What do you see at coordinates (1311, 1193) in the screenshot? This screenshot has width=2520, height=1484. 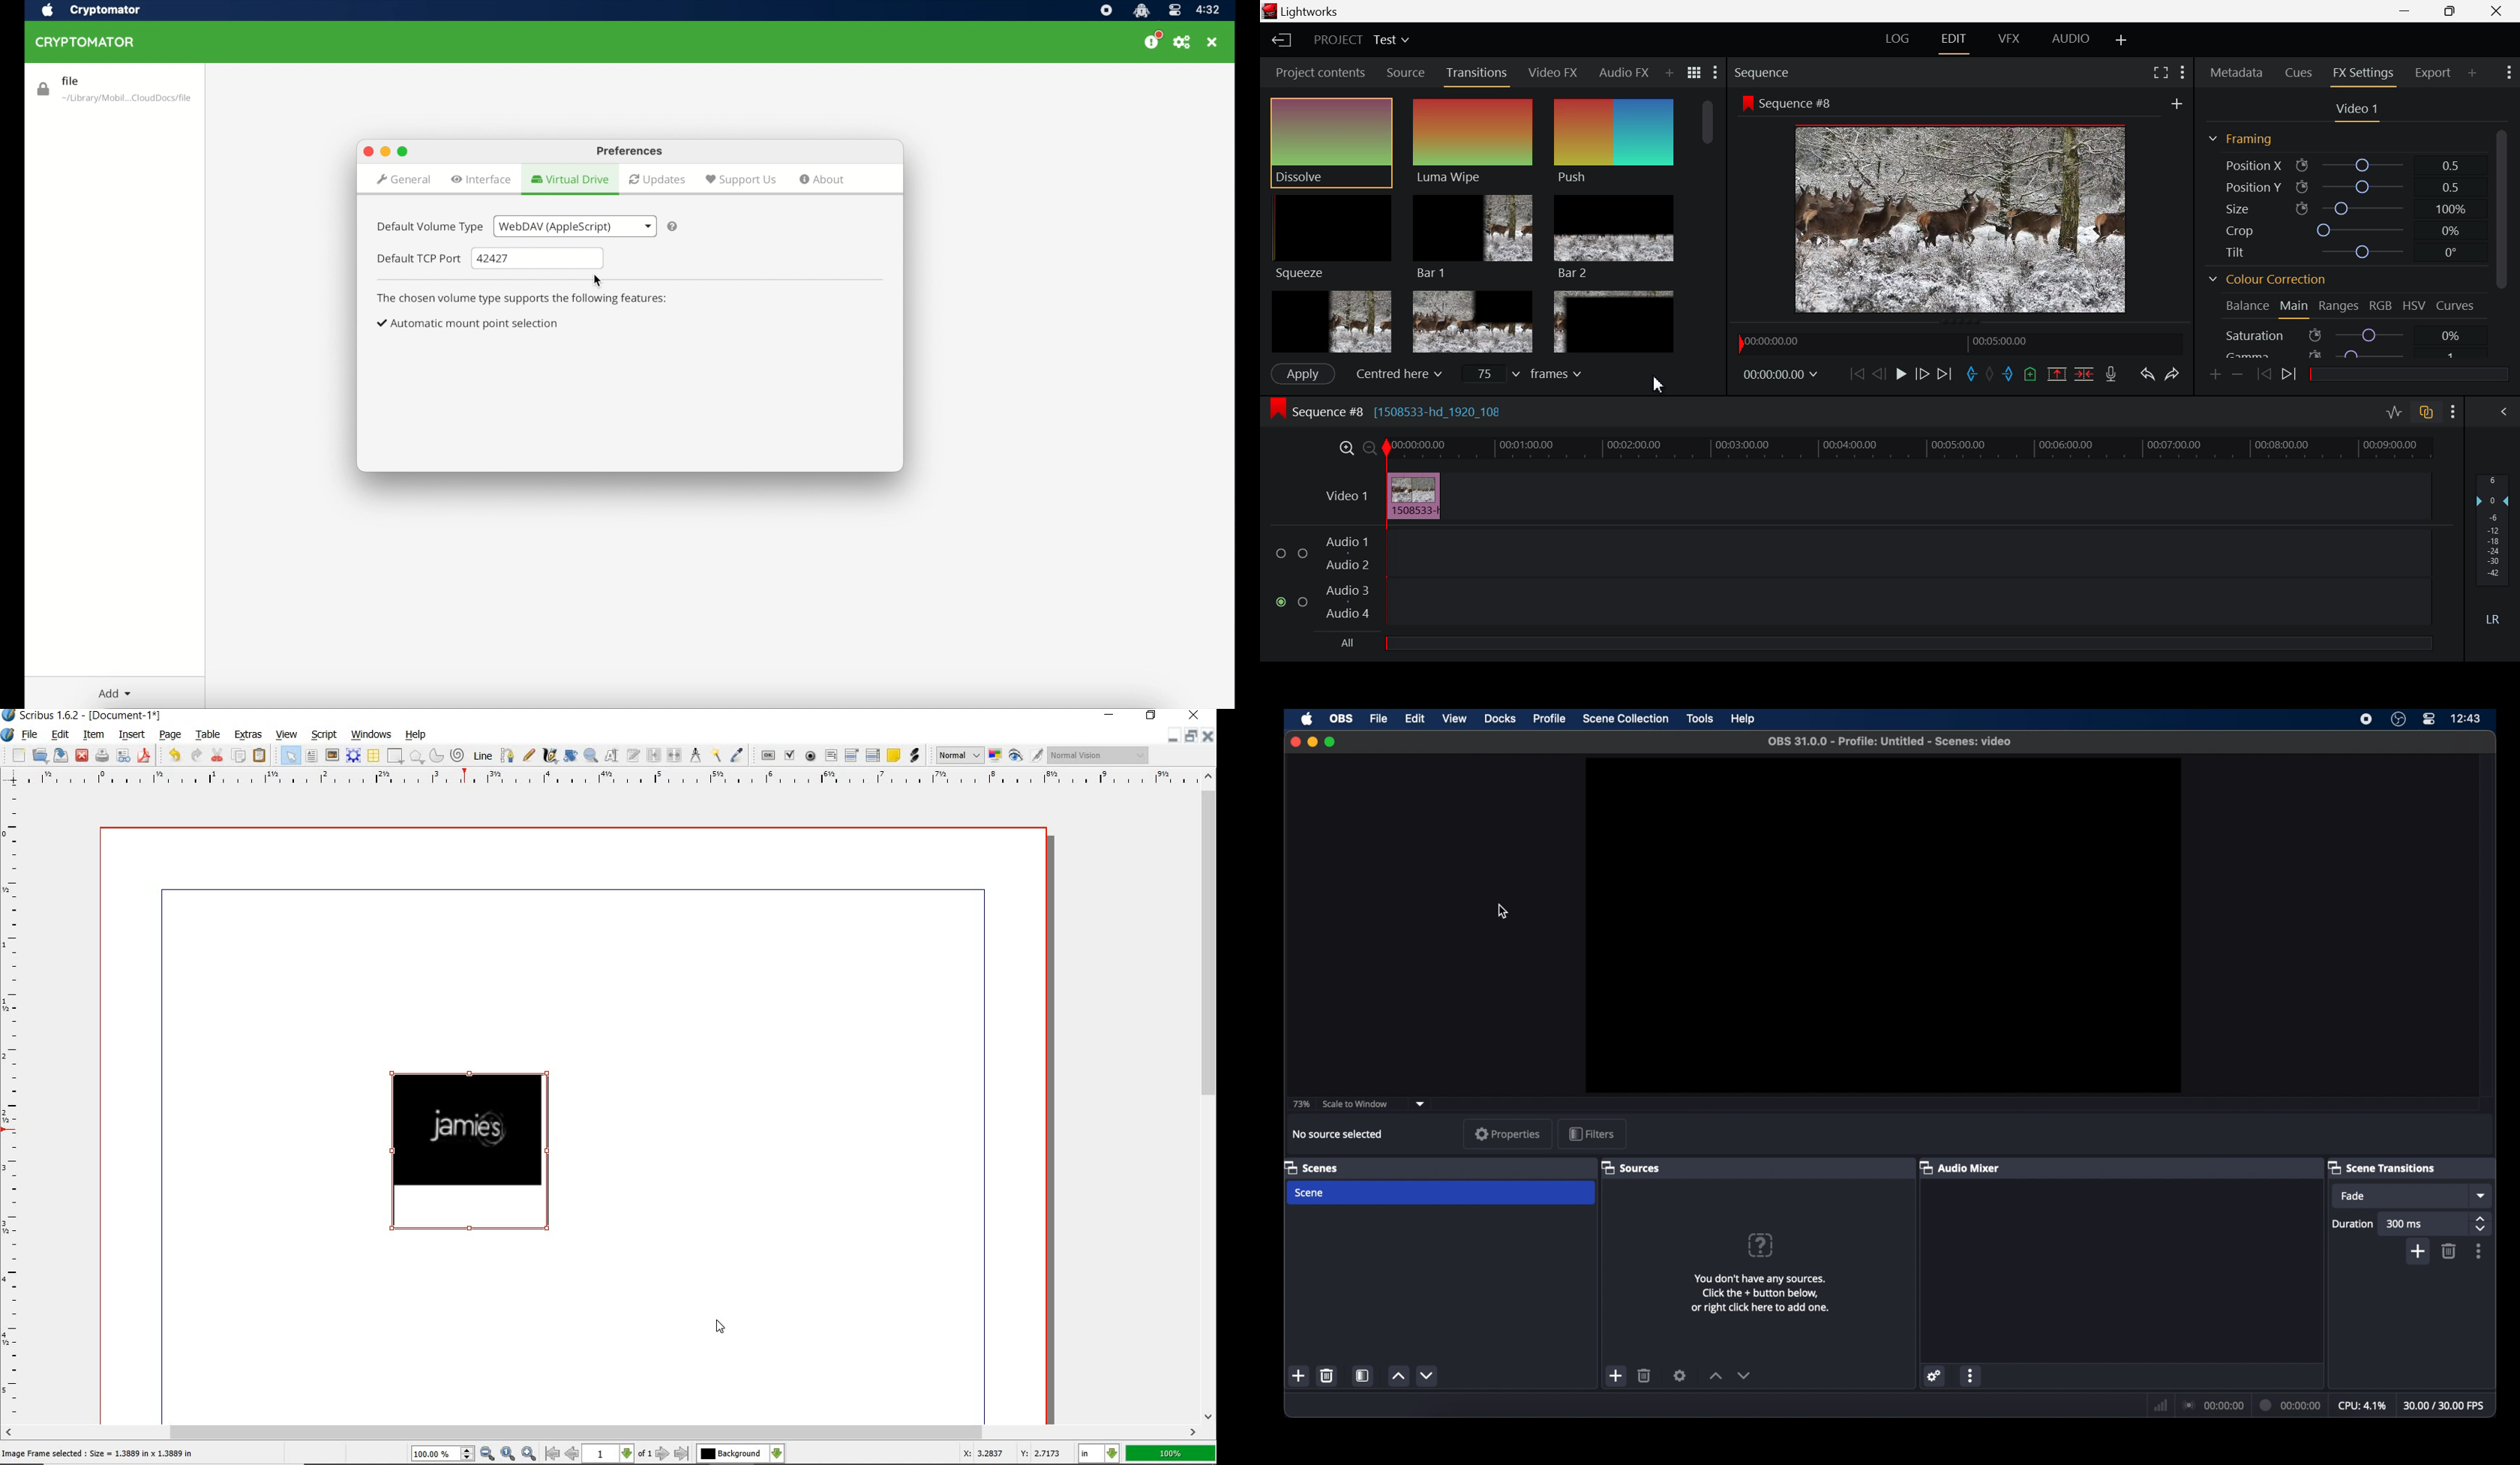 I see `scene` at bounding box center [1311, 1193].